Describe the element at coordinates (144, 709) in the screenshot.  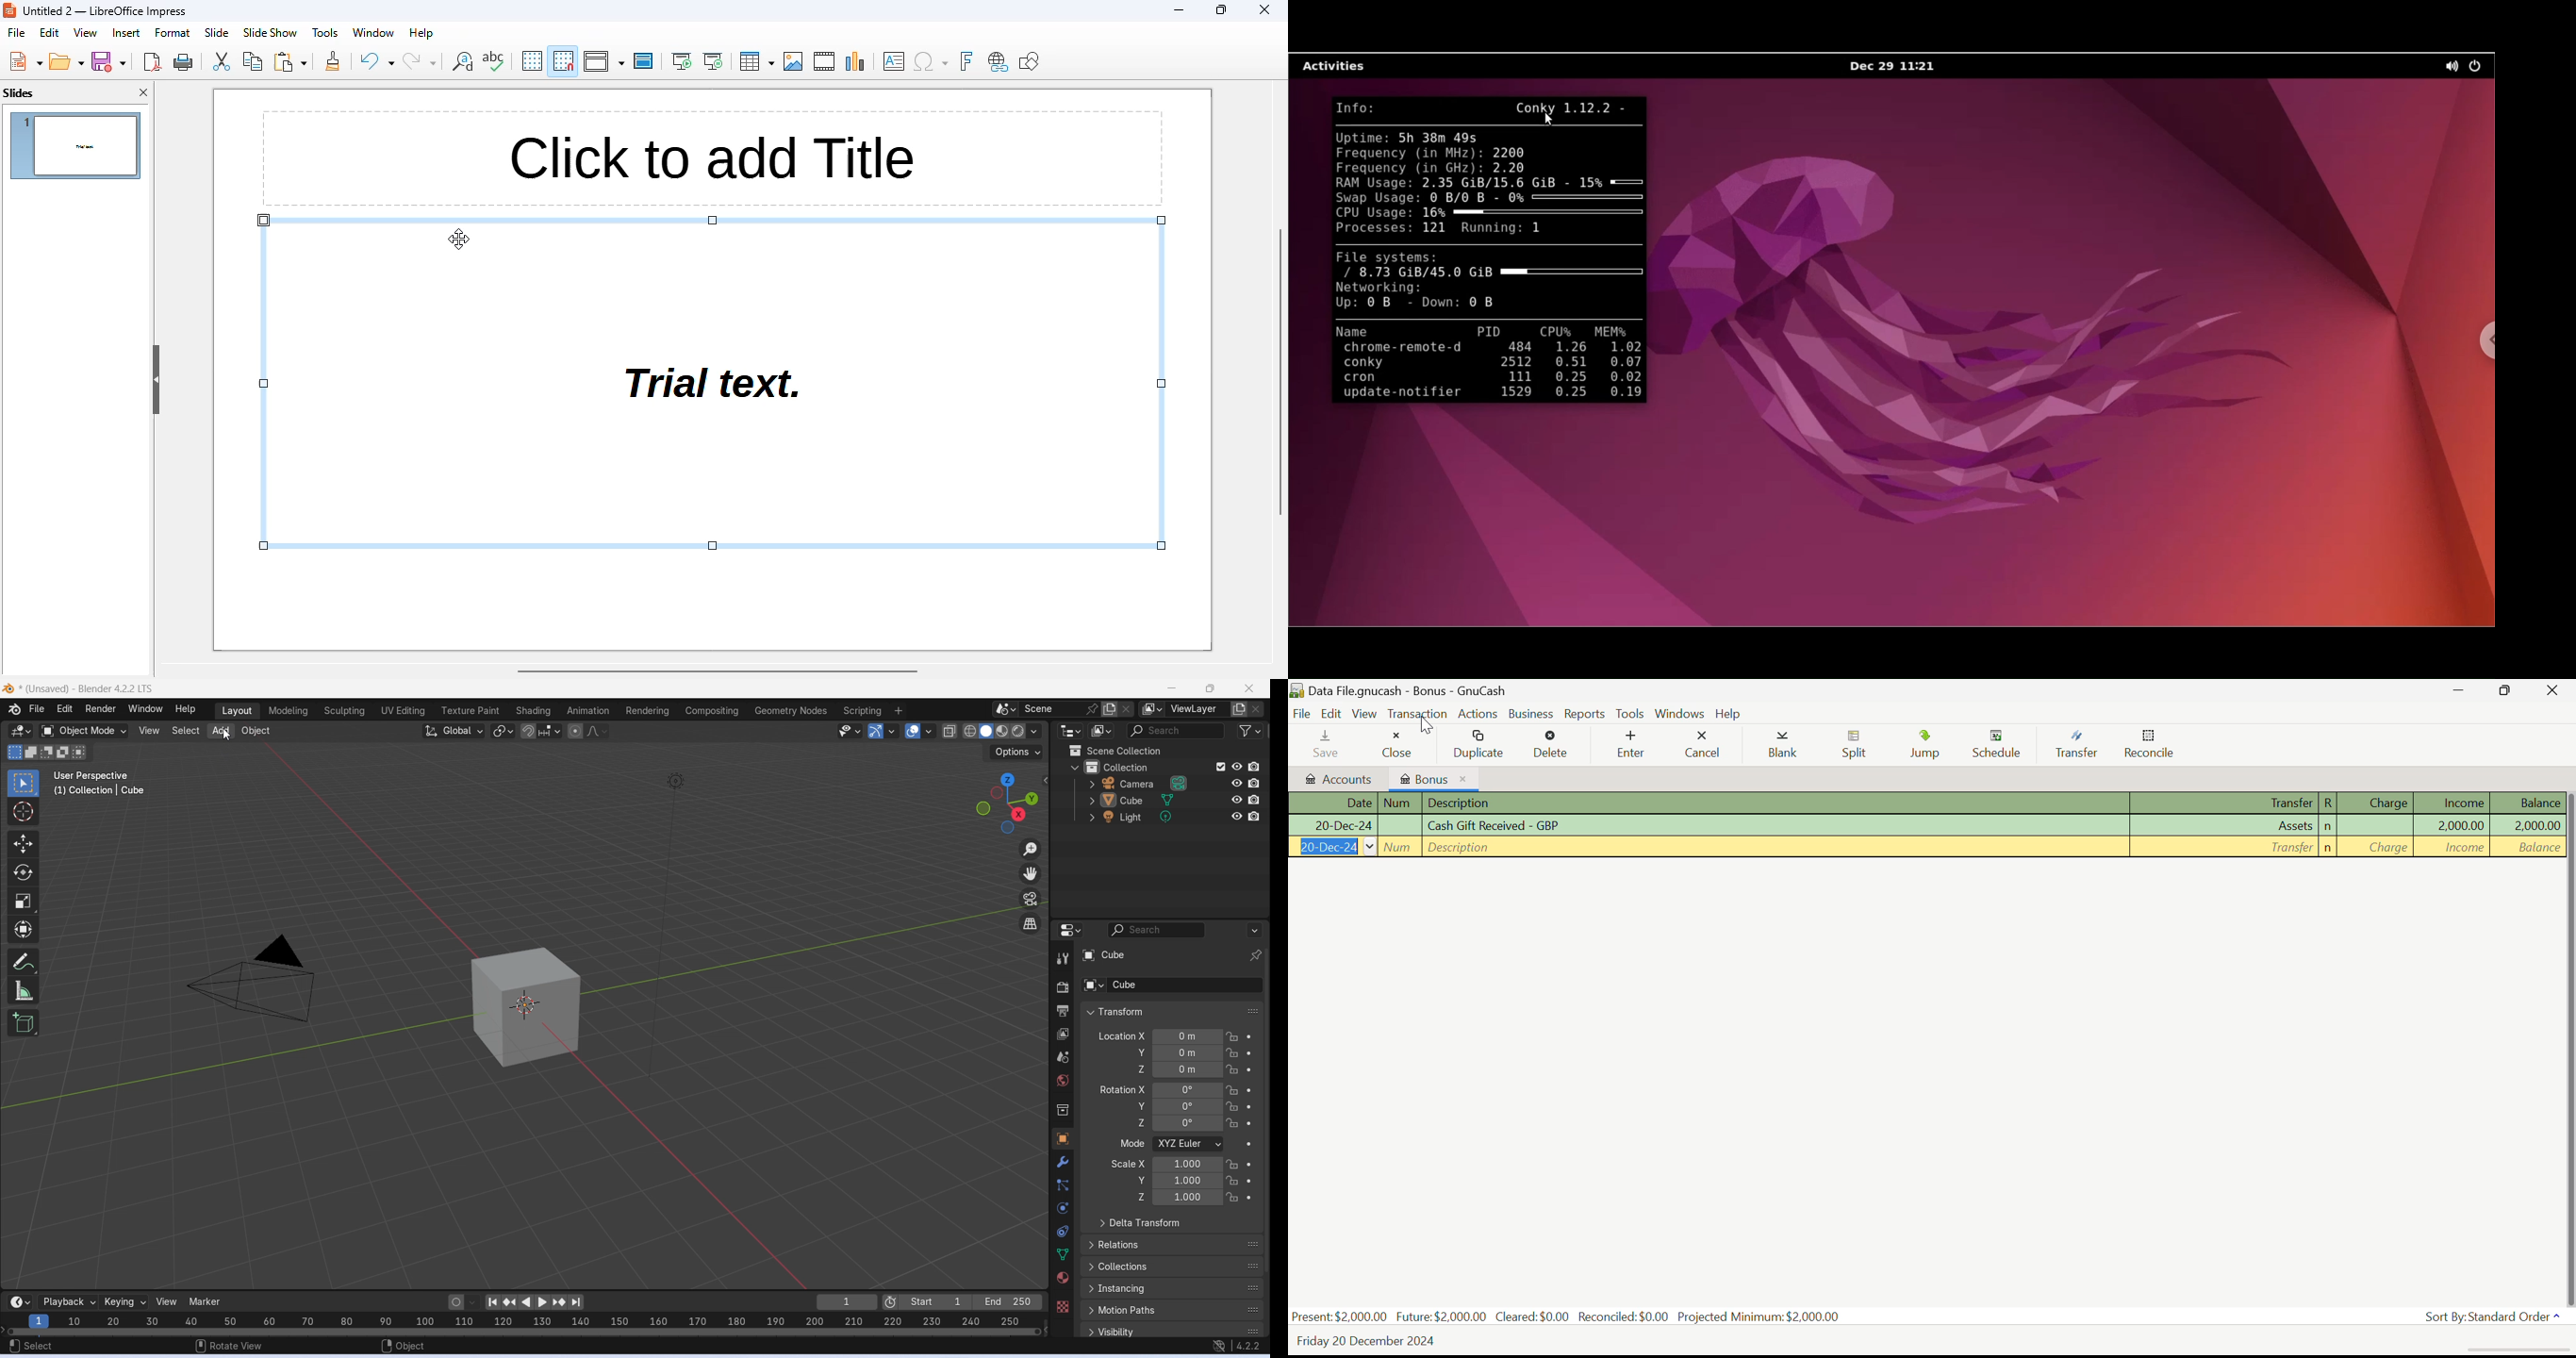
I see `Window` at that location.